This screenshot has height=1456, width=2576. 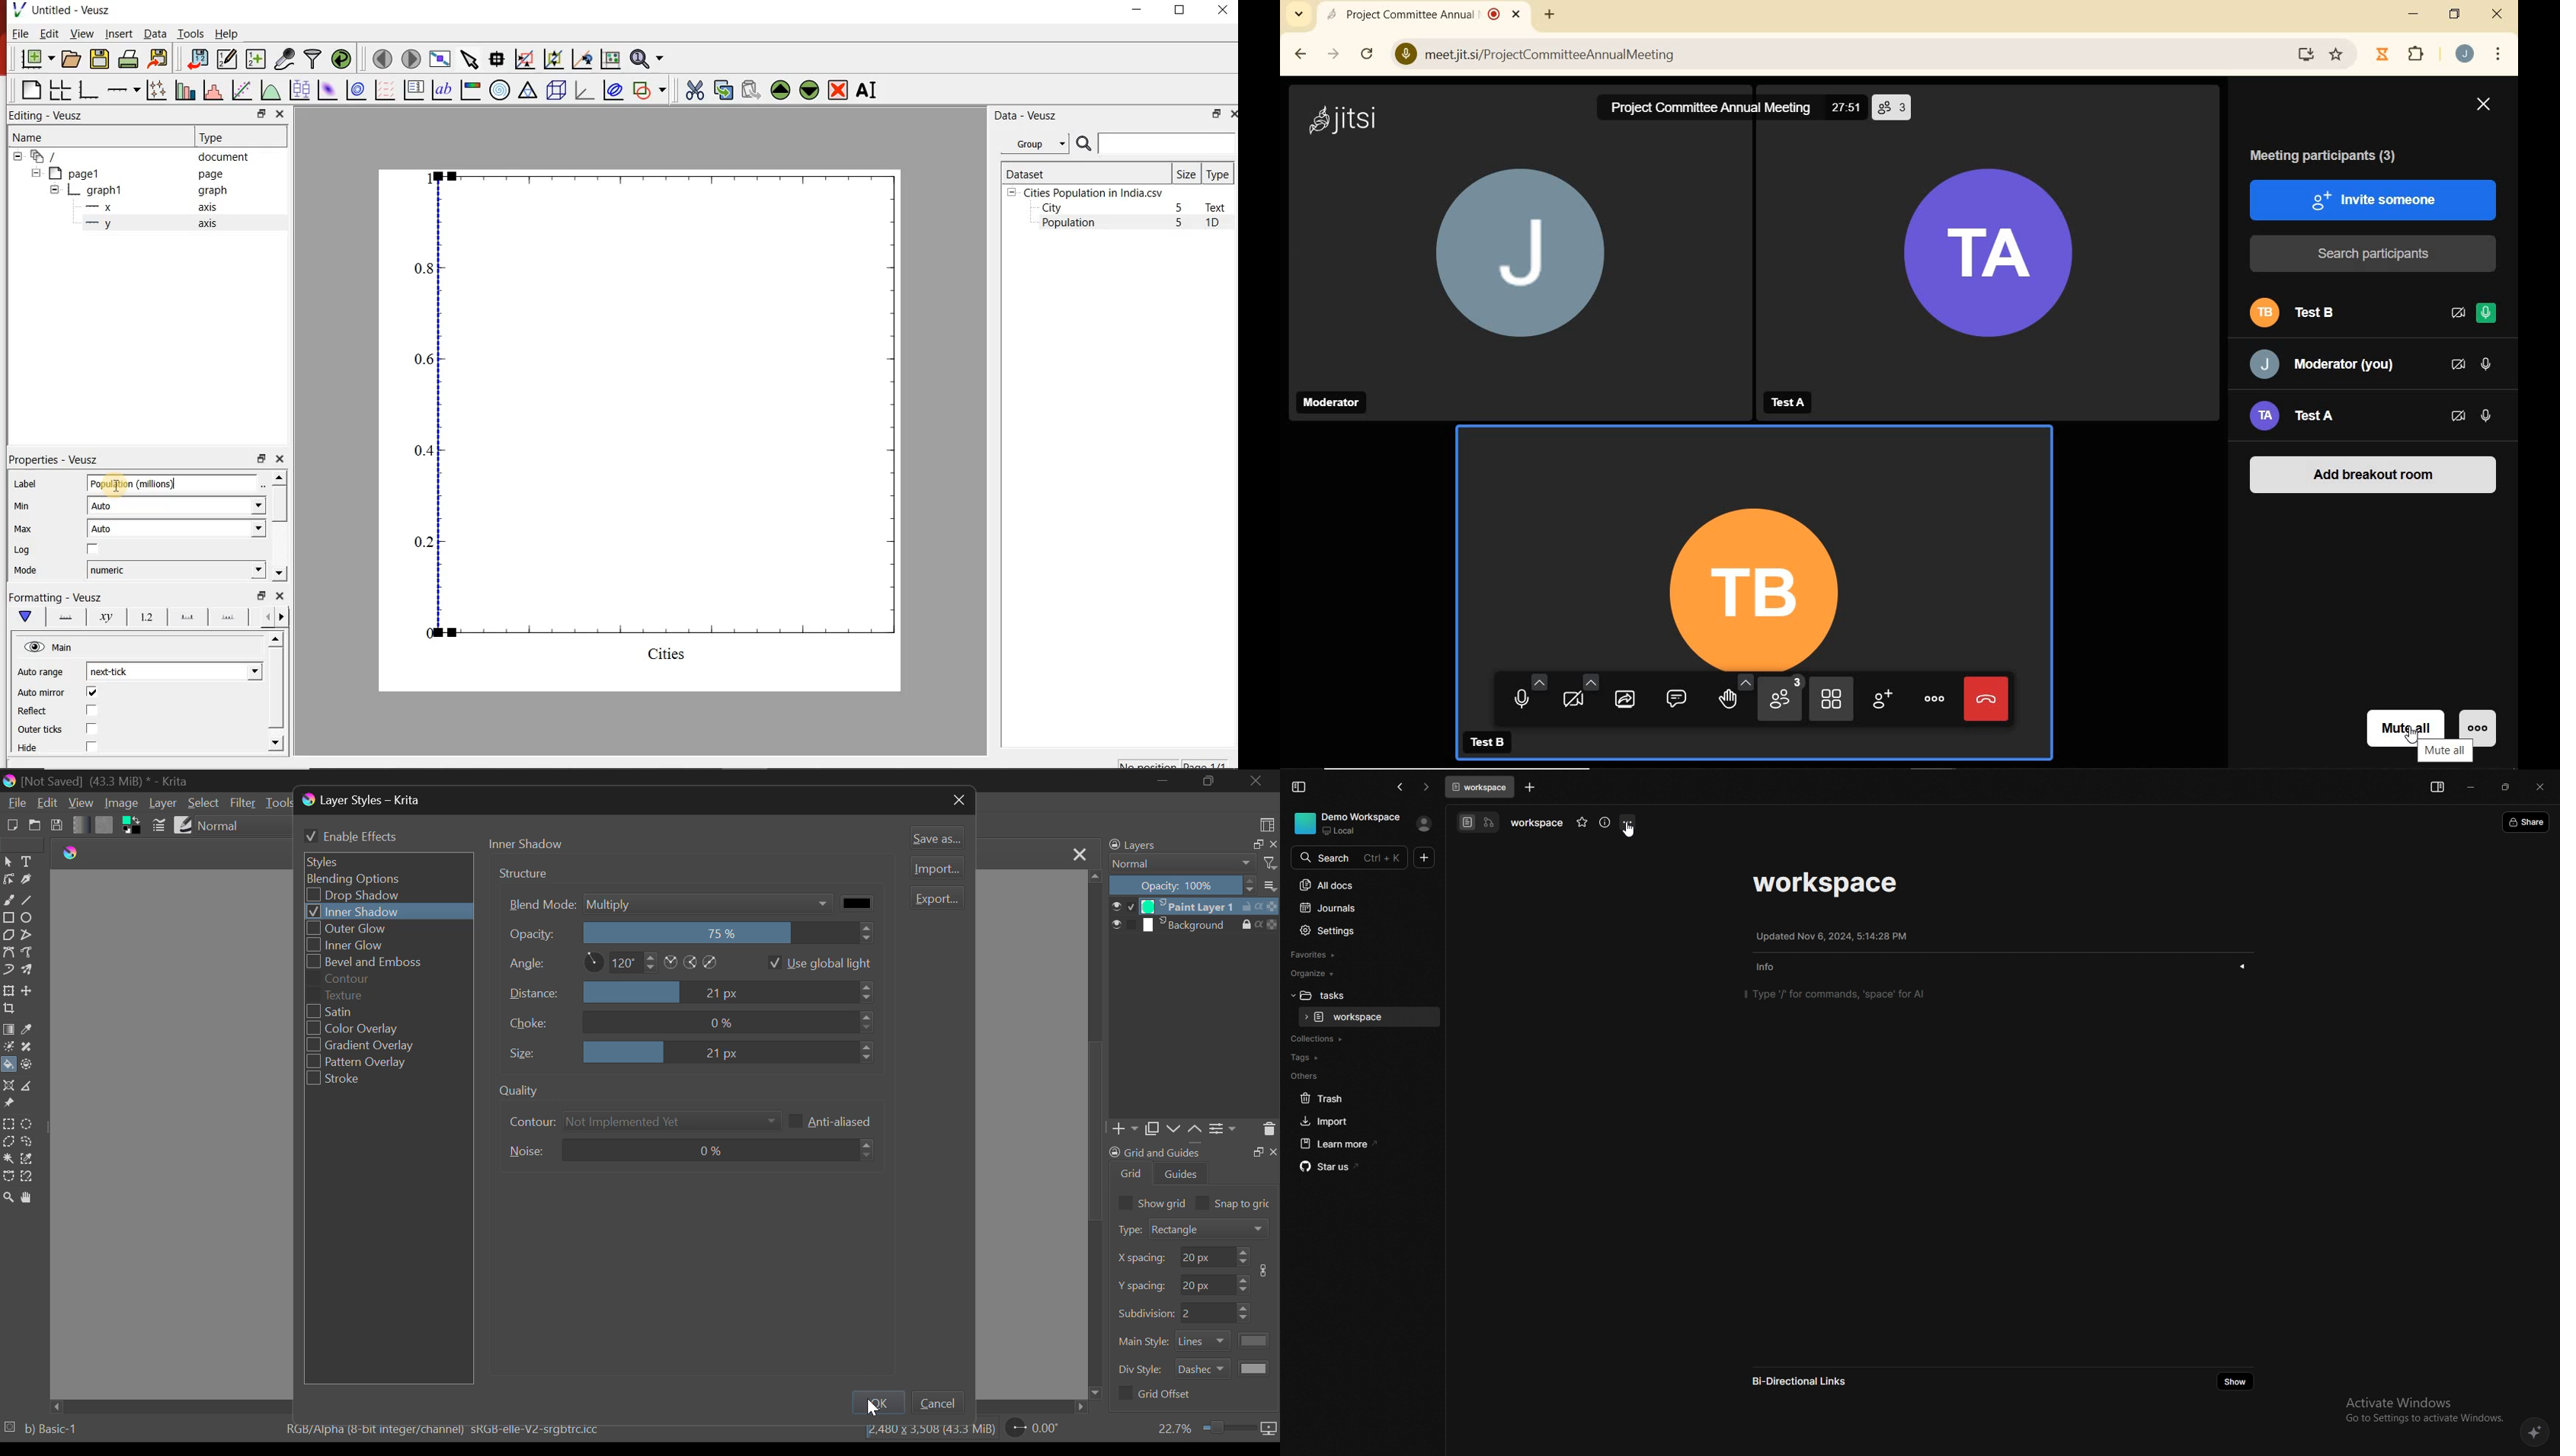 I want to click on zoom functions menu, so click(x=649, y=59).